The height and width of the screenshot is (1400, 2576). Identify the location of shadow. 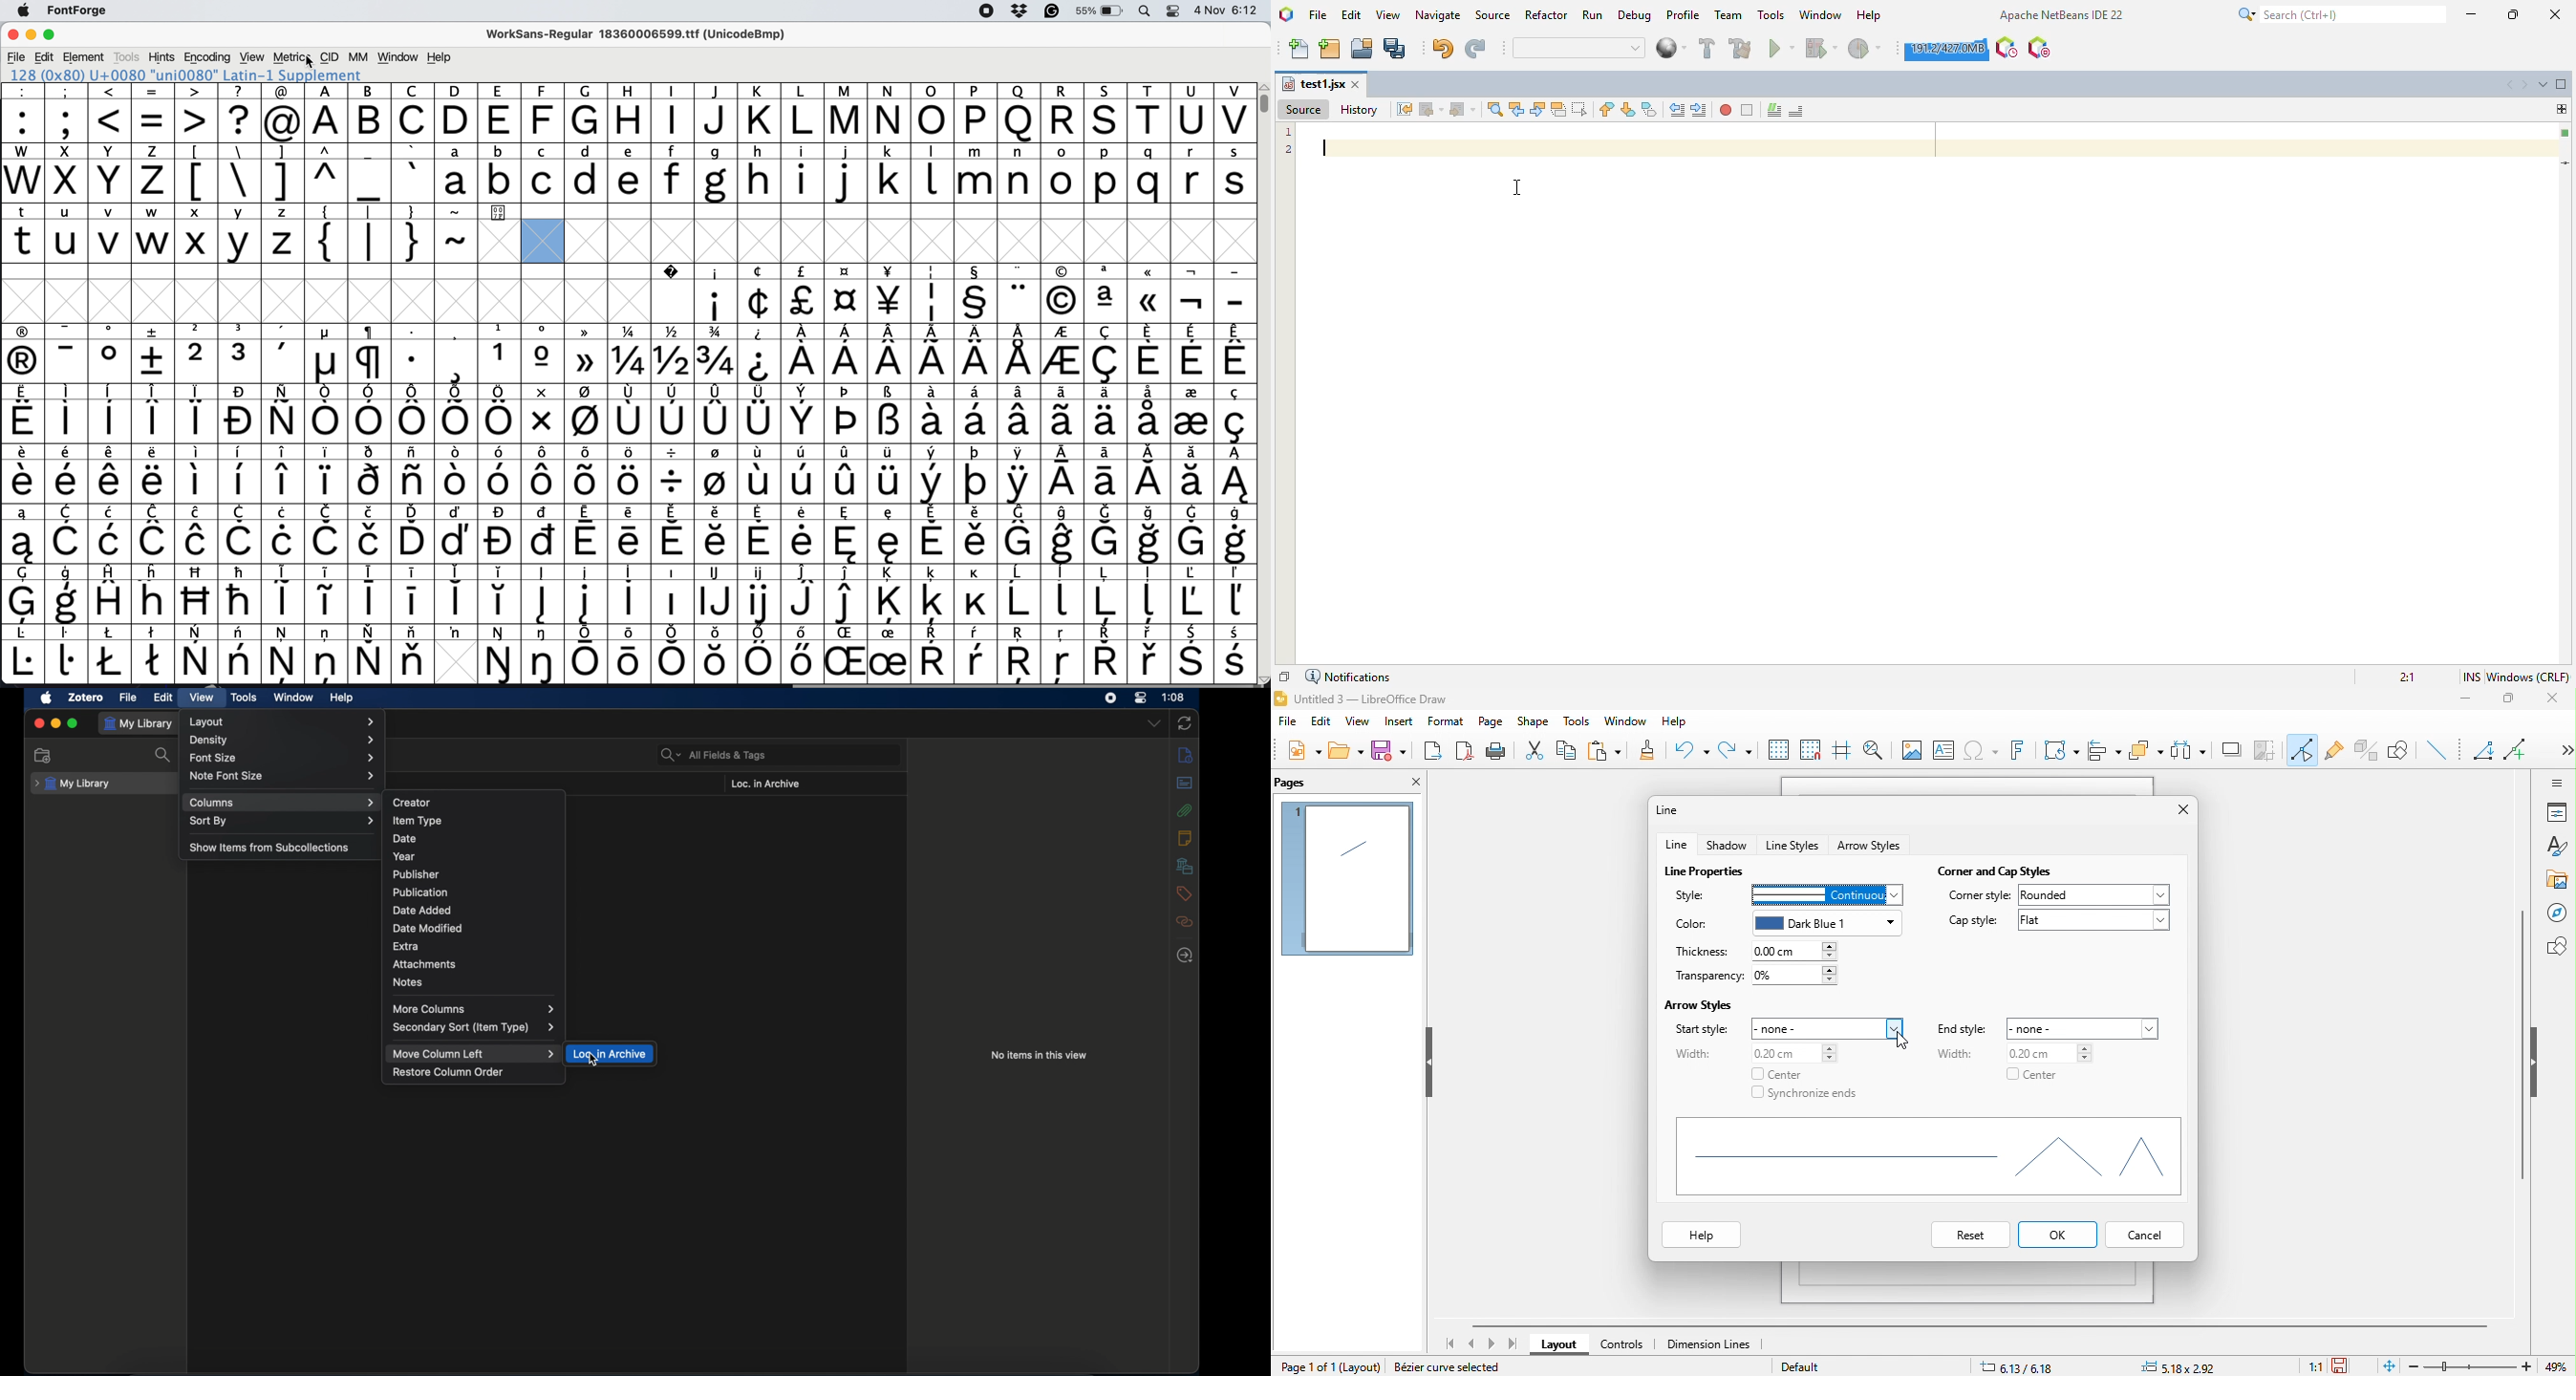
(2233, 750).